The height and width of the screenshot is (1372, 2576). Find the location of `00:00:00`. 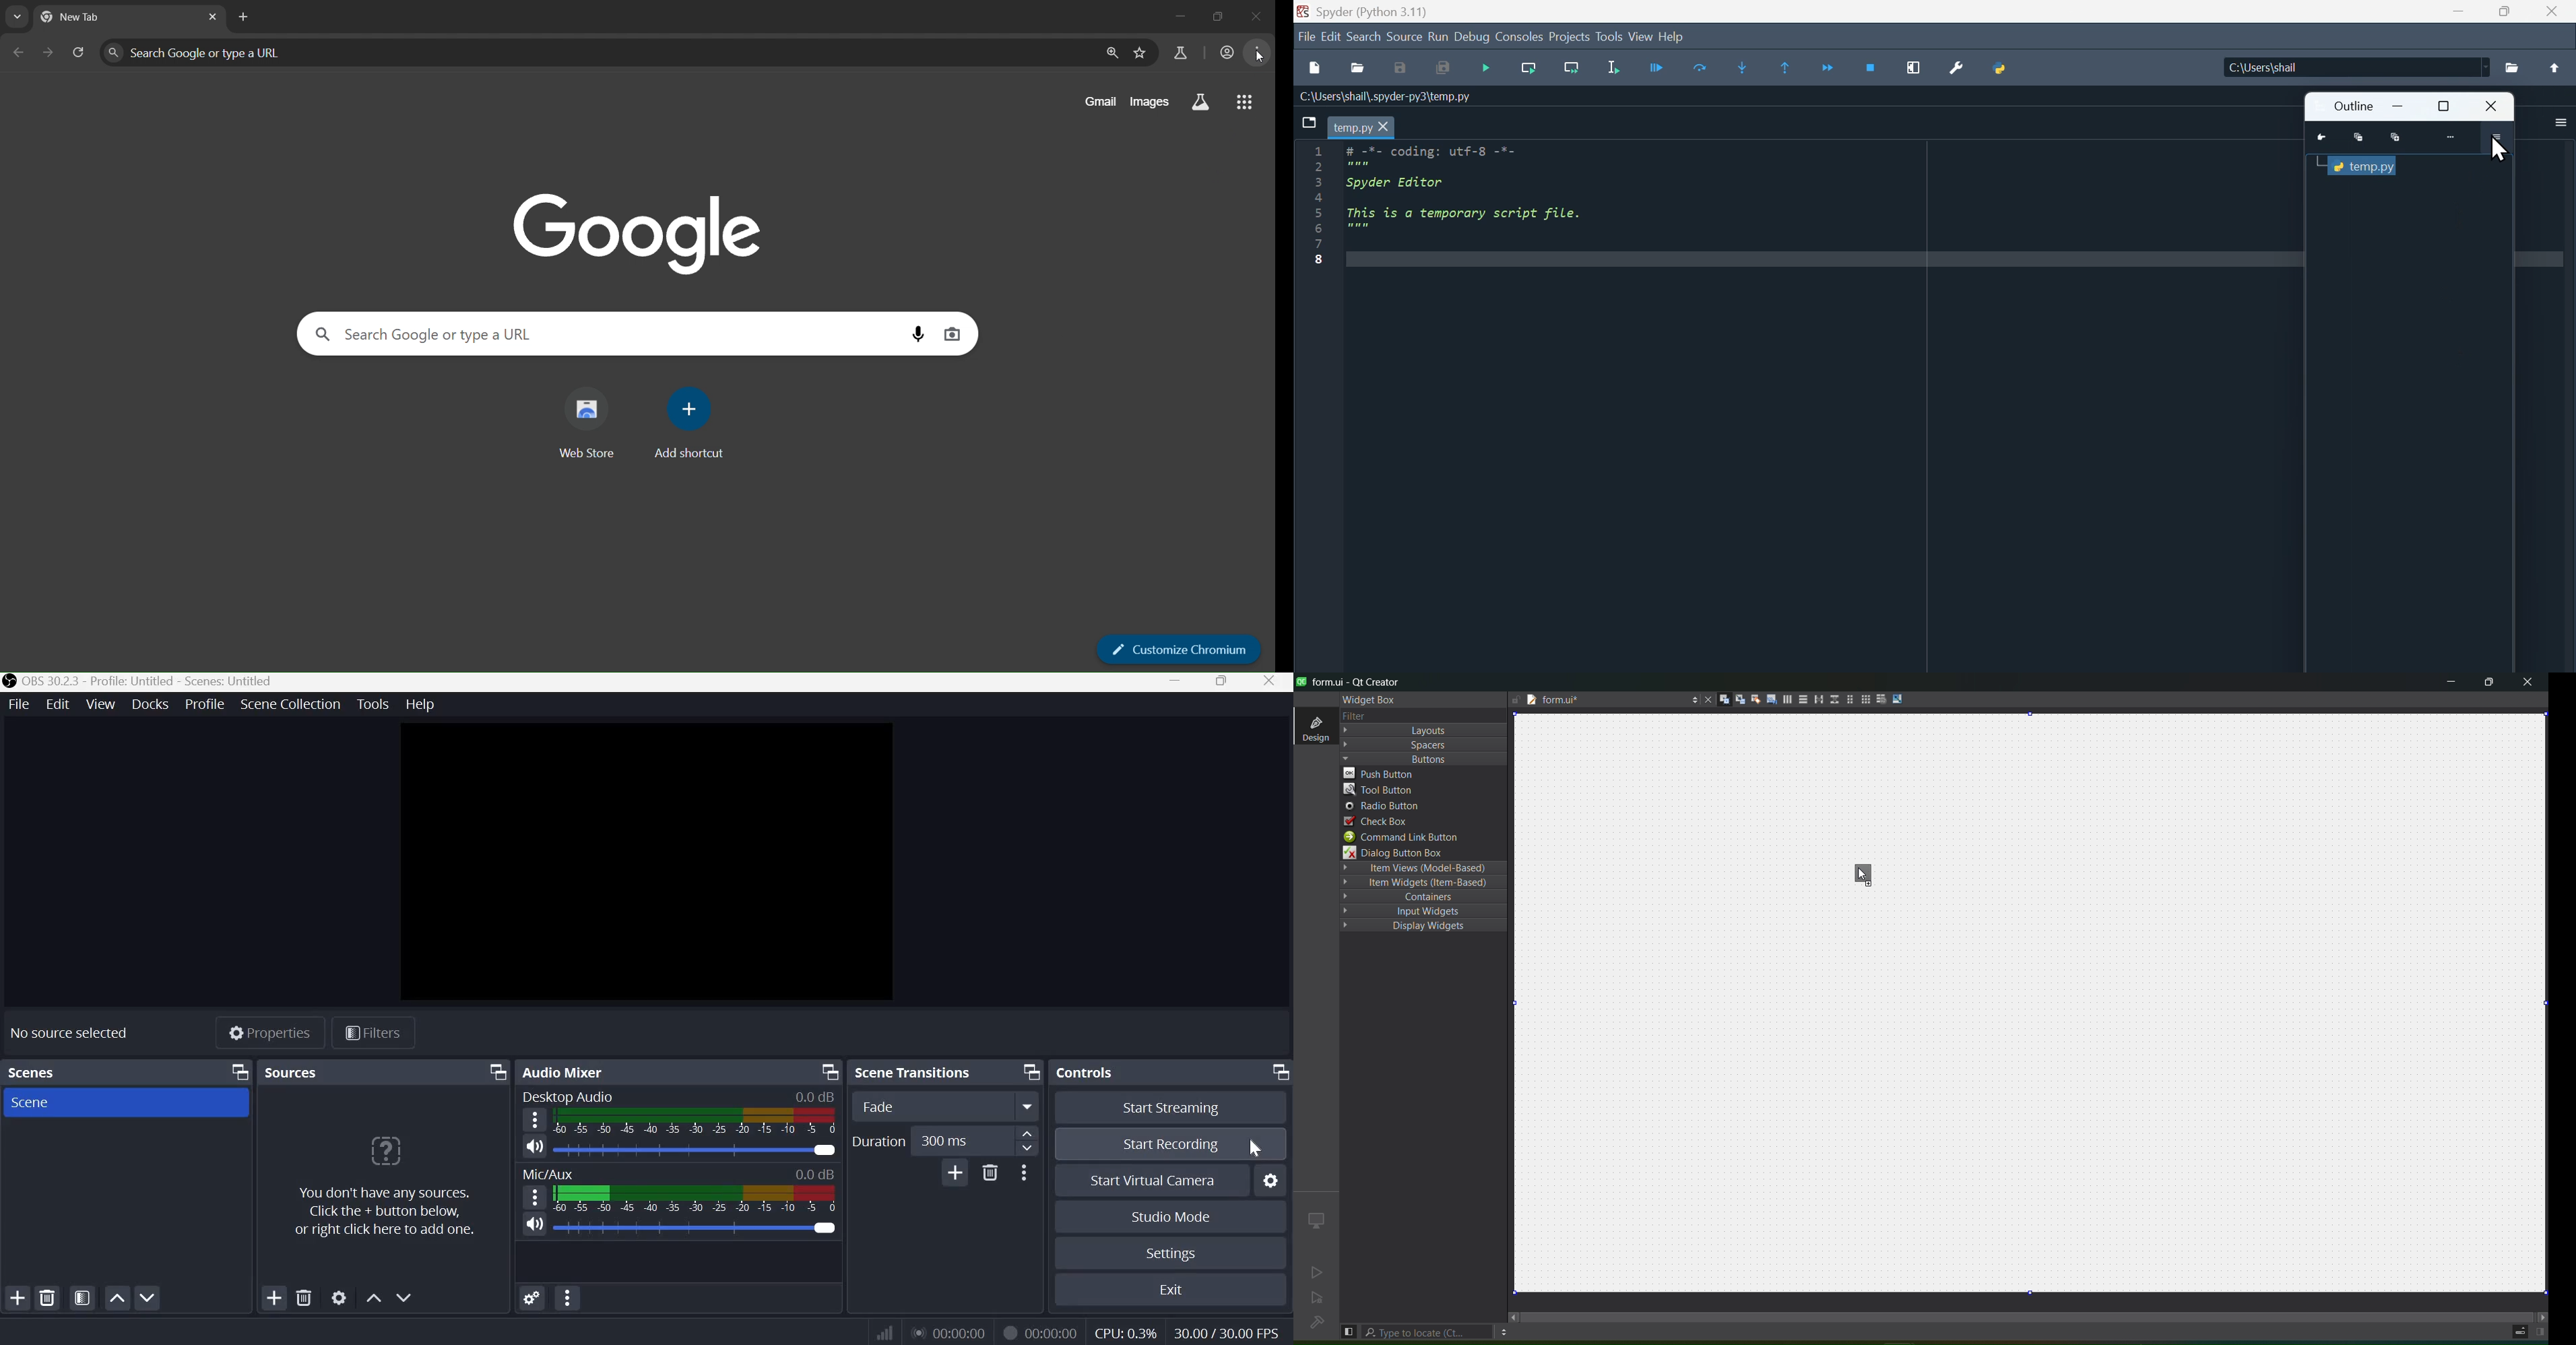

00:00:00 is located at coordinates (1053, 1331).